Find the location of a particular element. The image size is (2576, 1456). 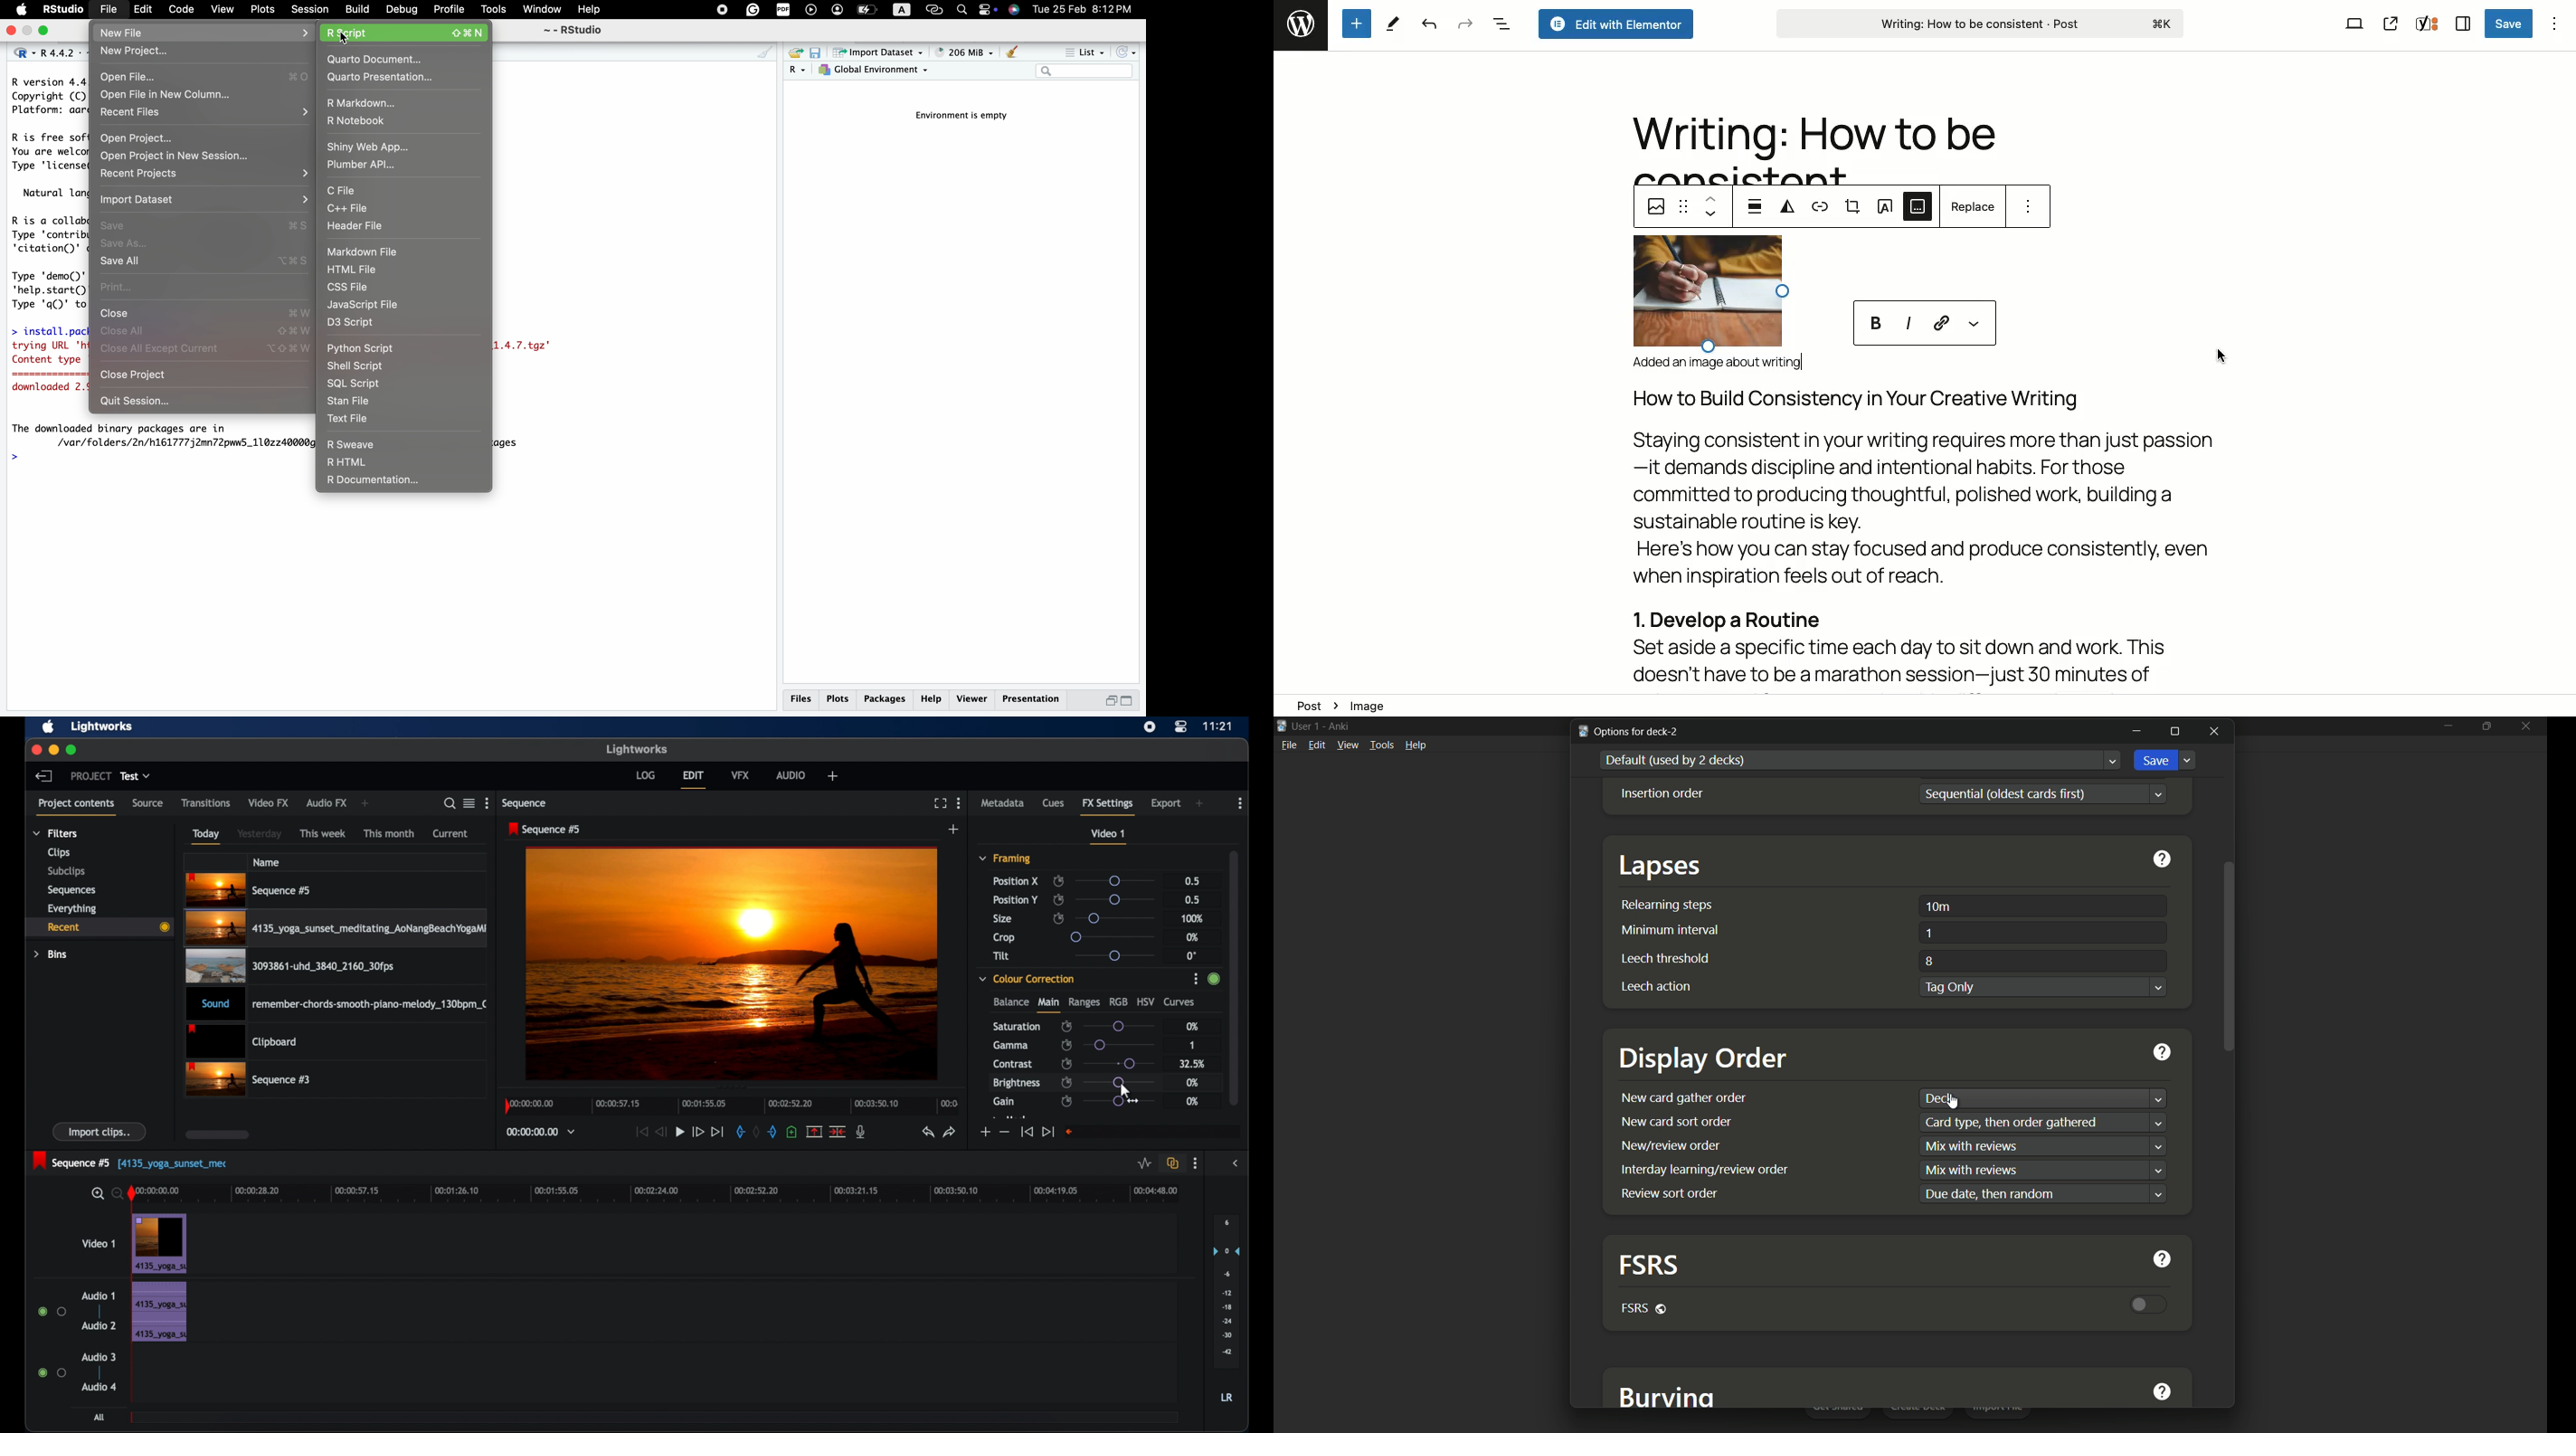

toggle audio levels editing is located at coordinates (1145, 1164).